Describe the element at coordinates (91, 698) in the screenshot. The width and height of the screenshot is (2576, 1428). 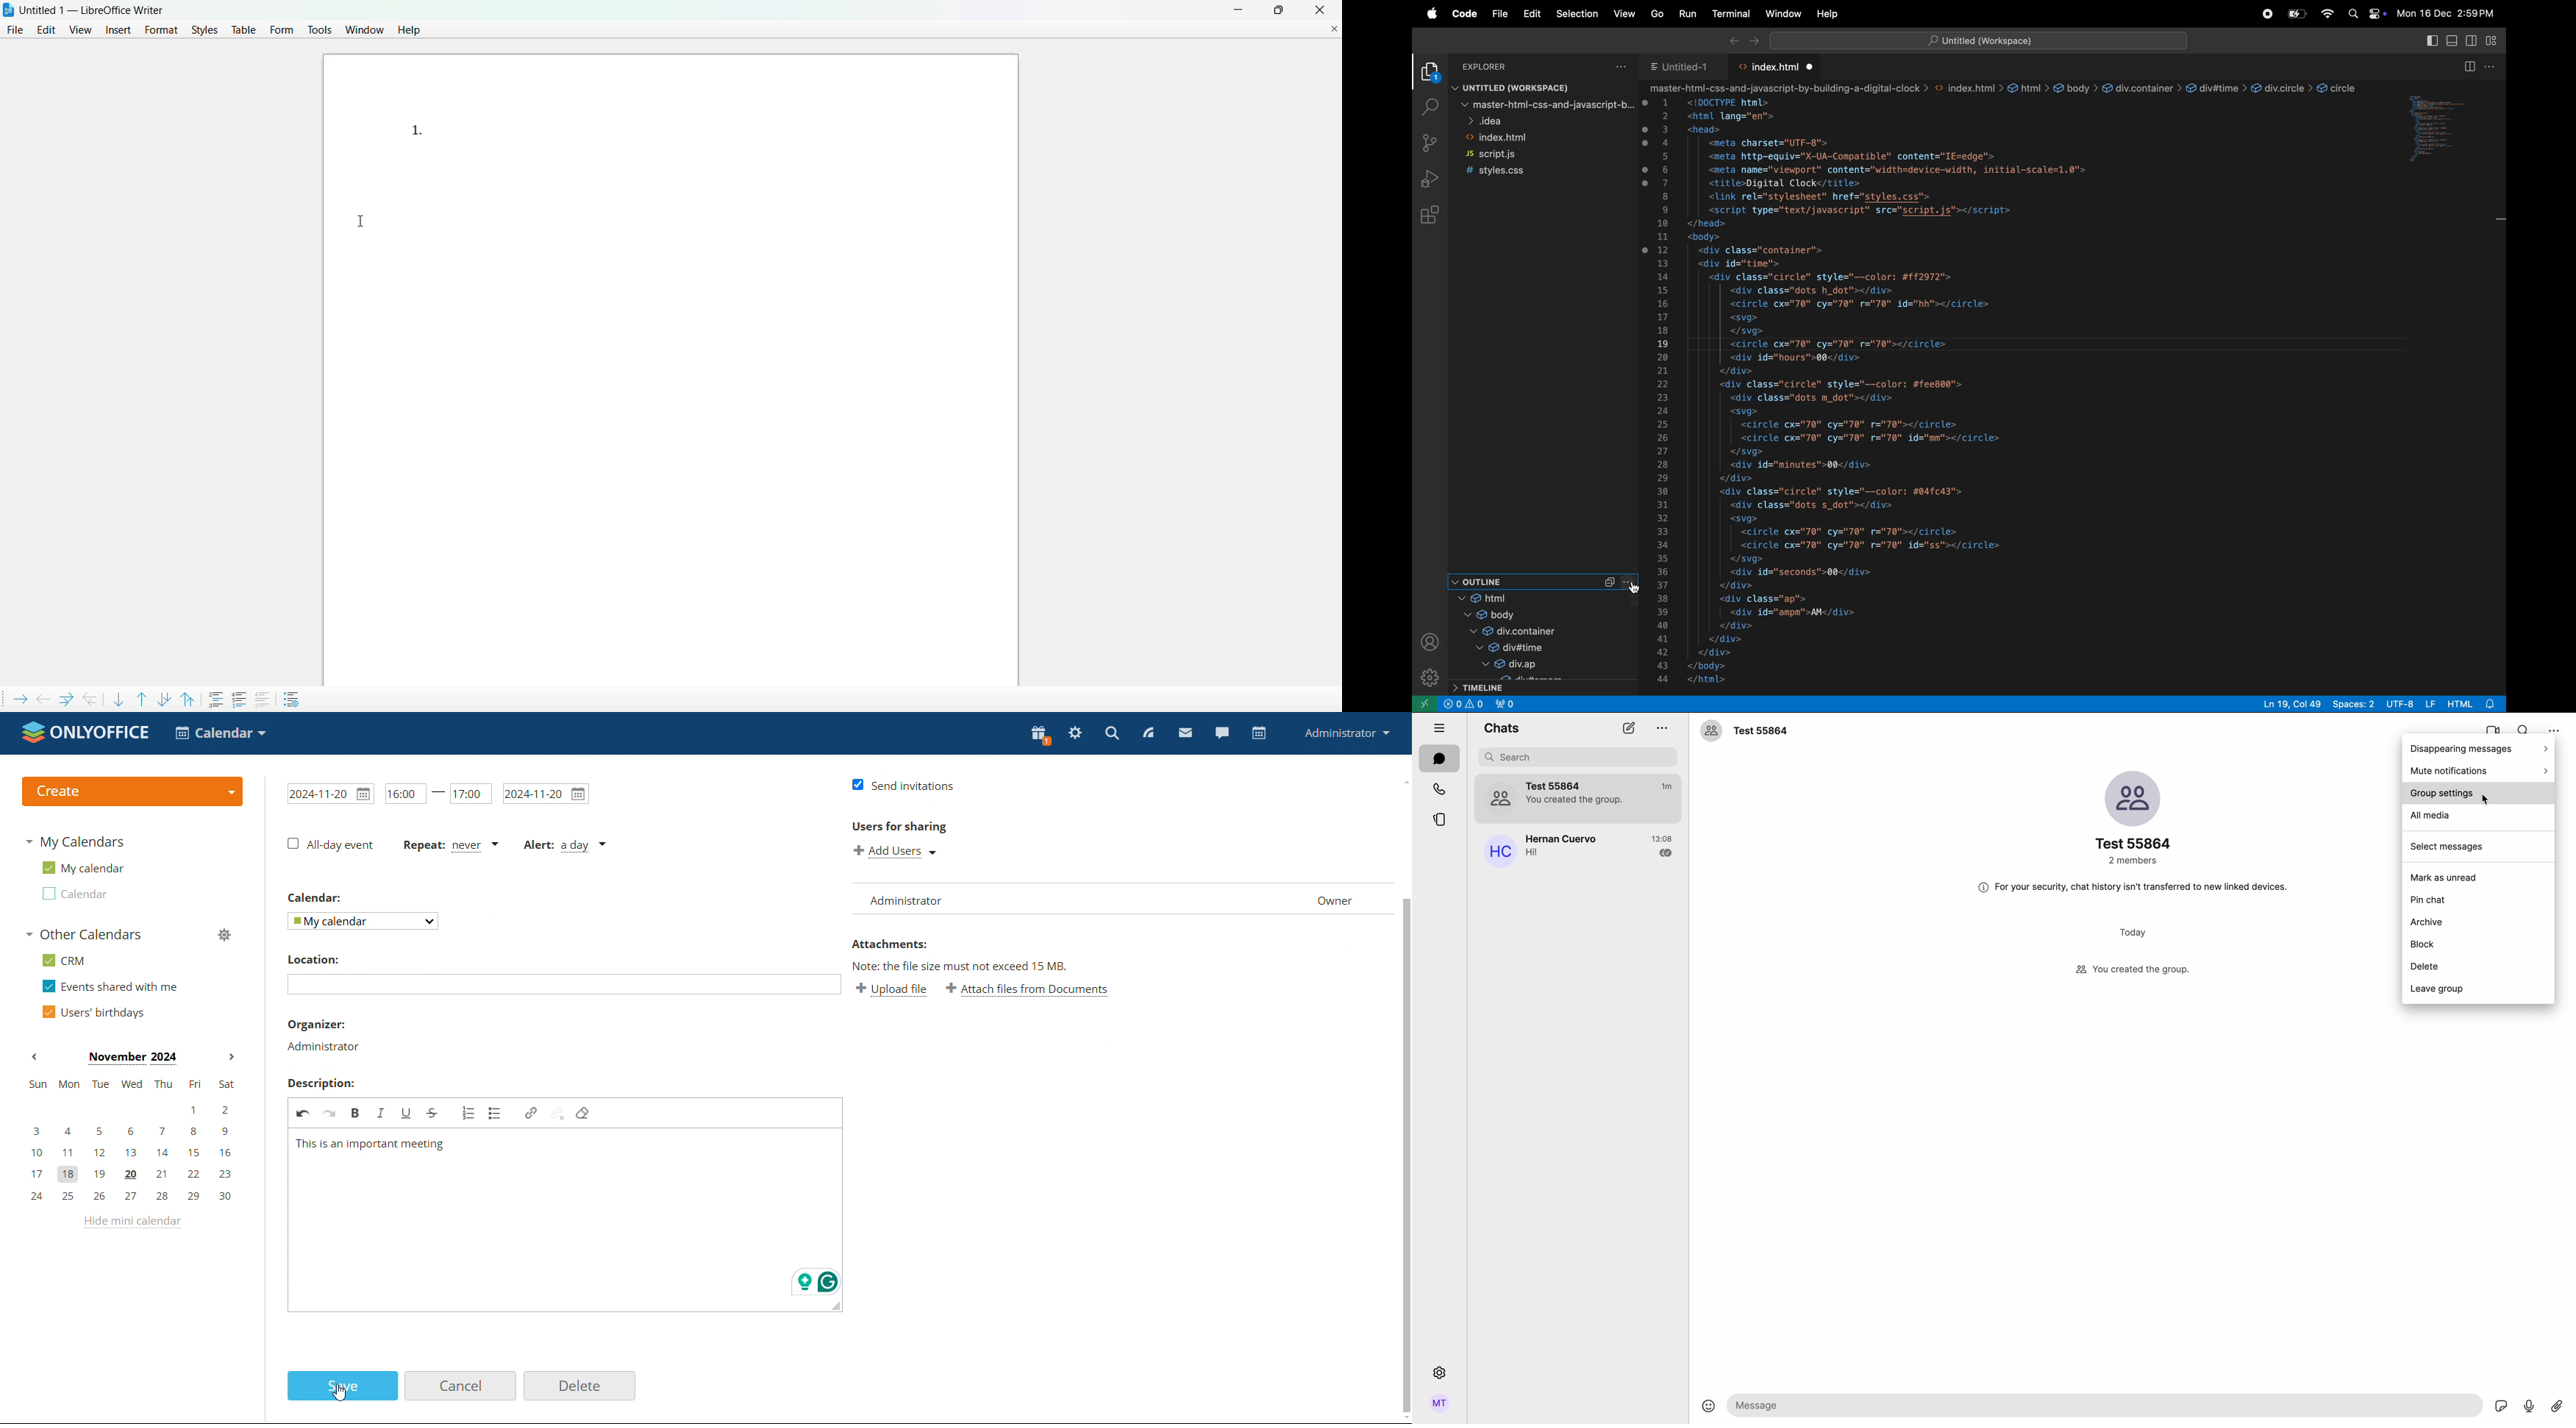
I see `promote outline level with subpoints` at that location.